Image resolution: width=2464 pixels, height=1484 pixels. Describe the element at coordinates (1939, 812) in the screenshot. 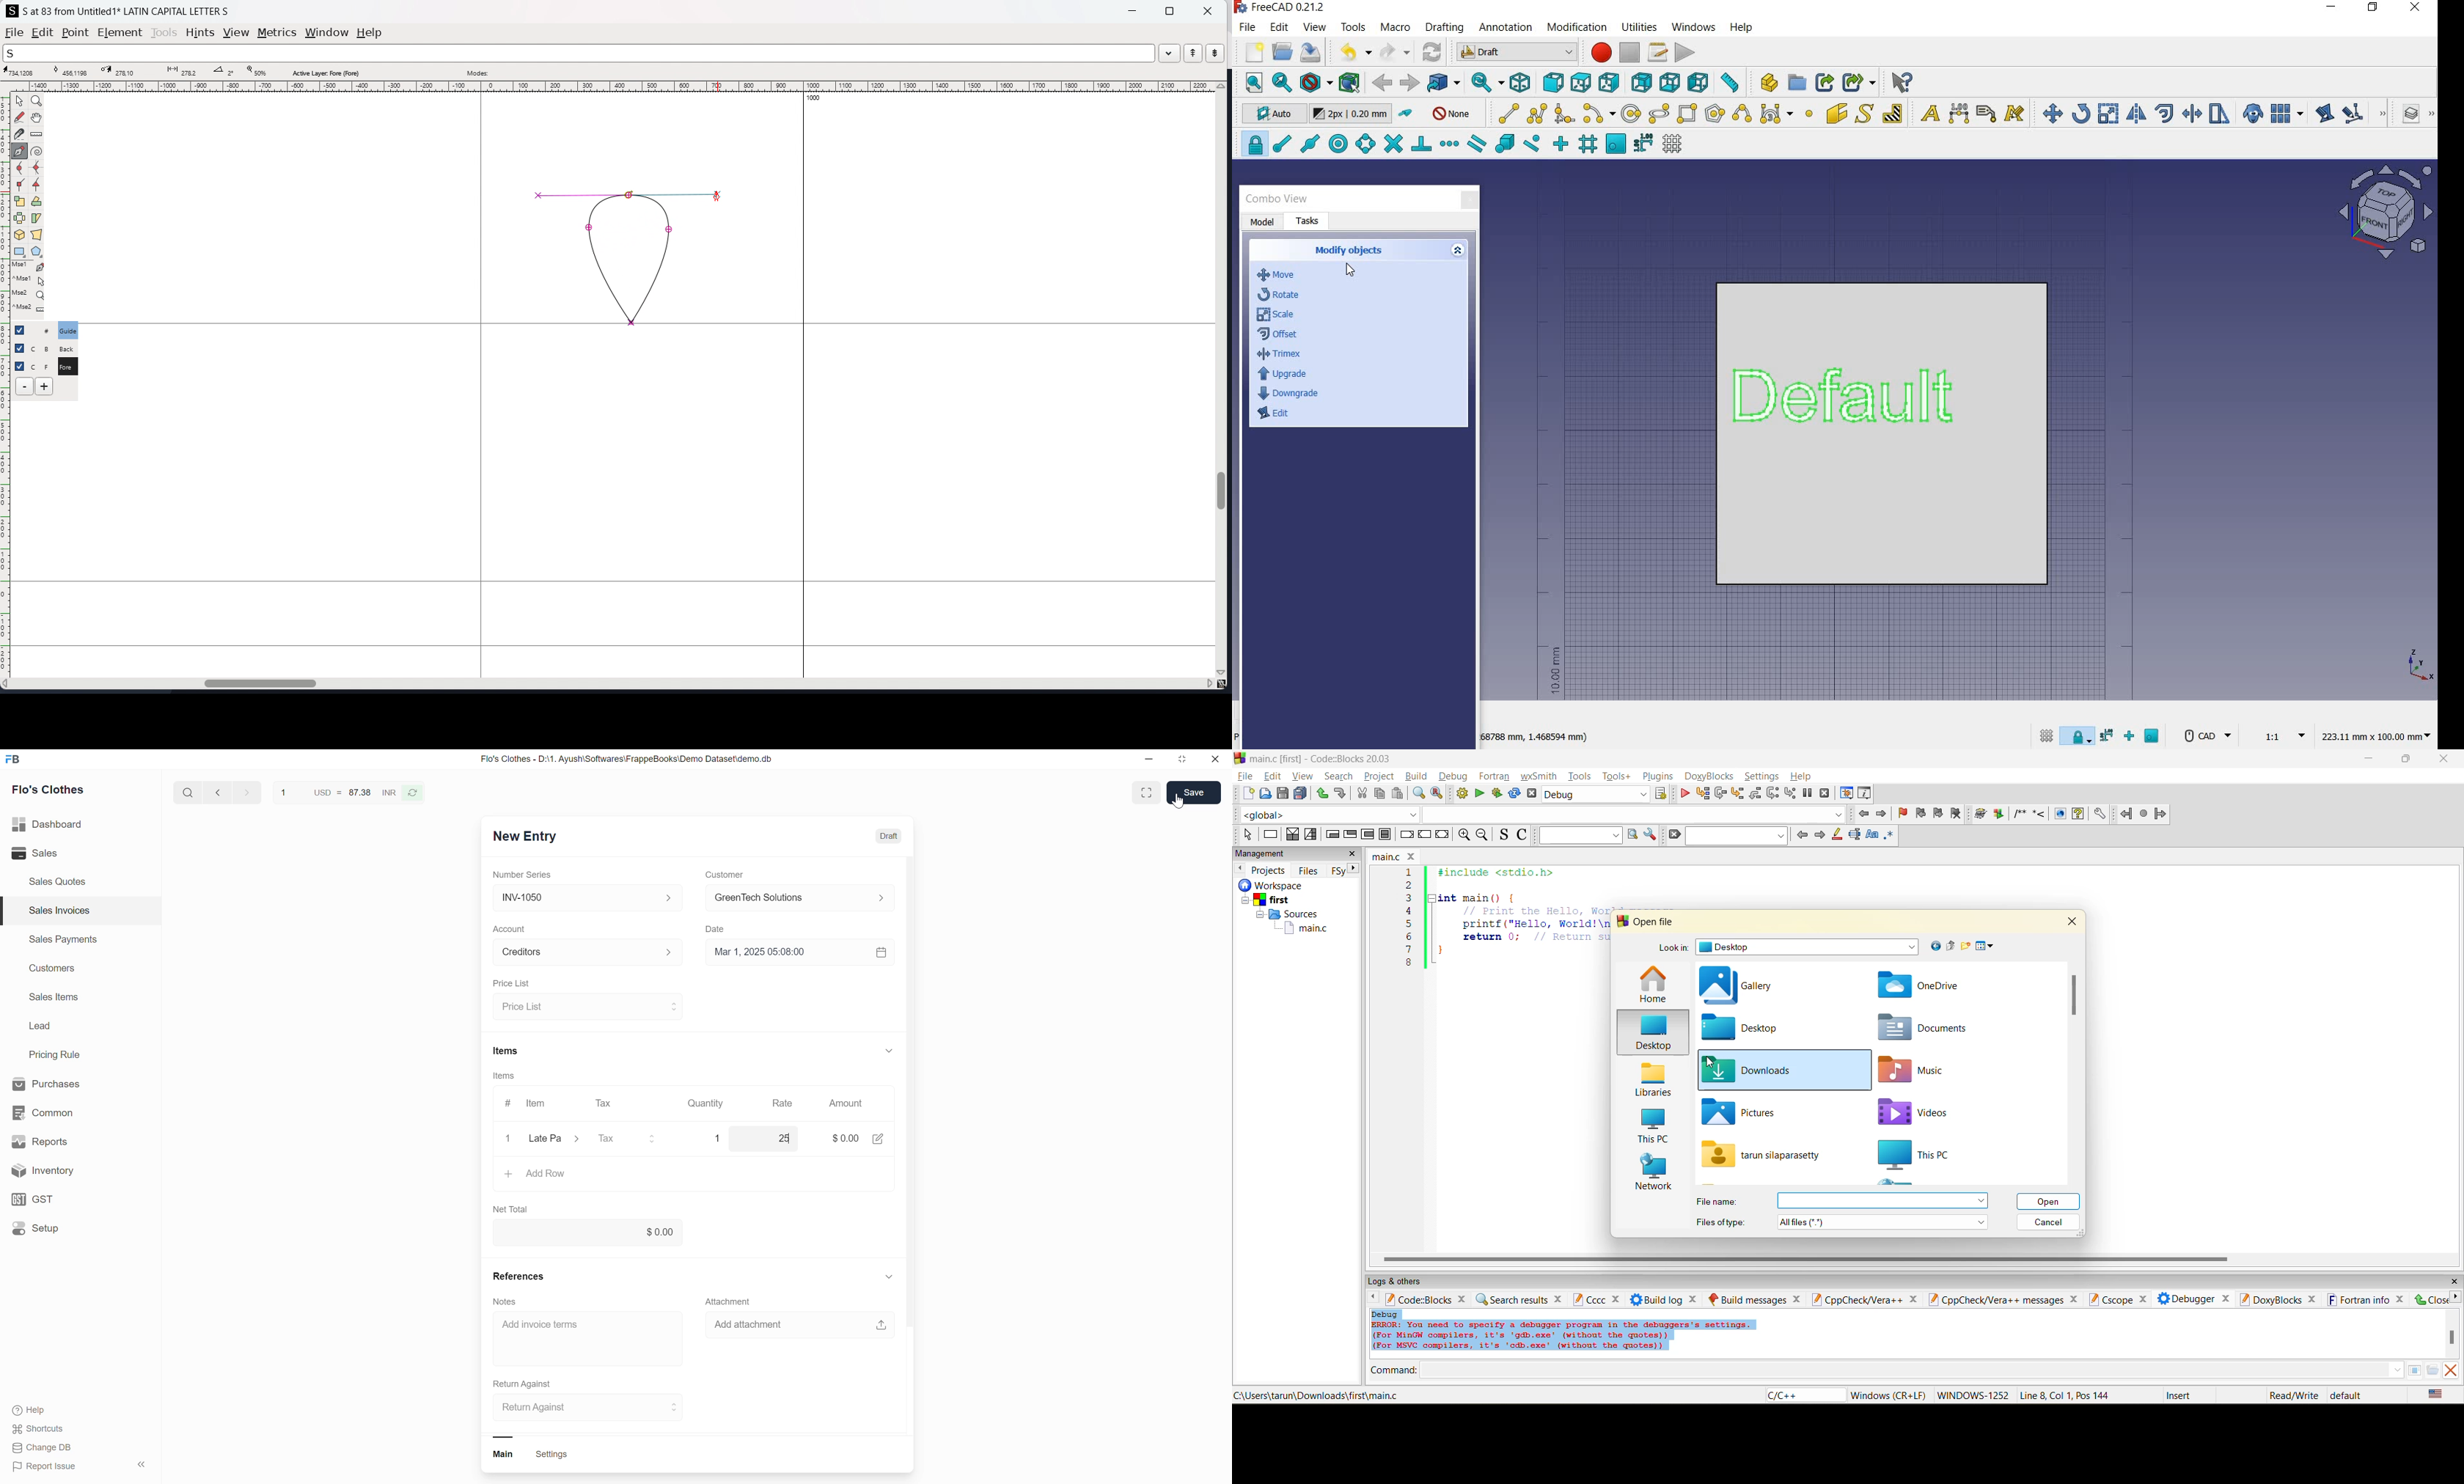

I see `next bookmark` at that location.